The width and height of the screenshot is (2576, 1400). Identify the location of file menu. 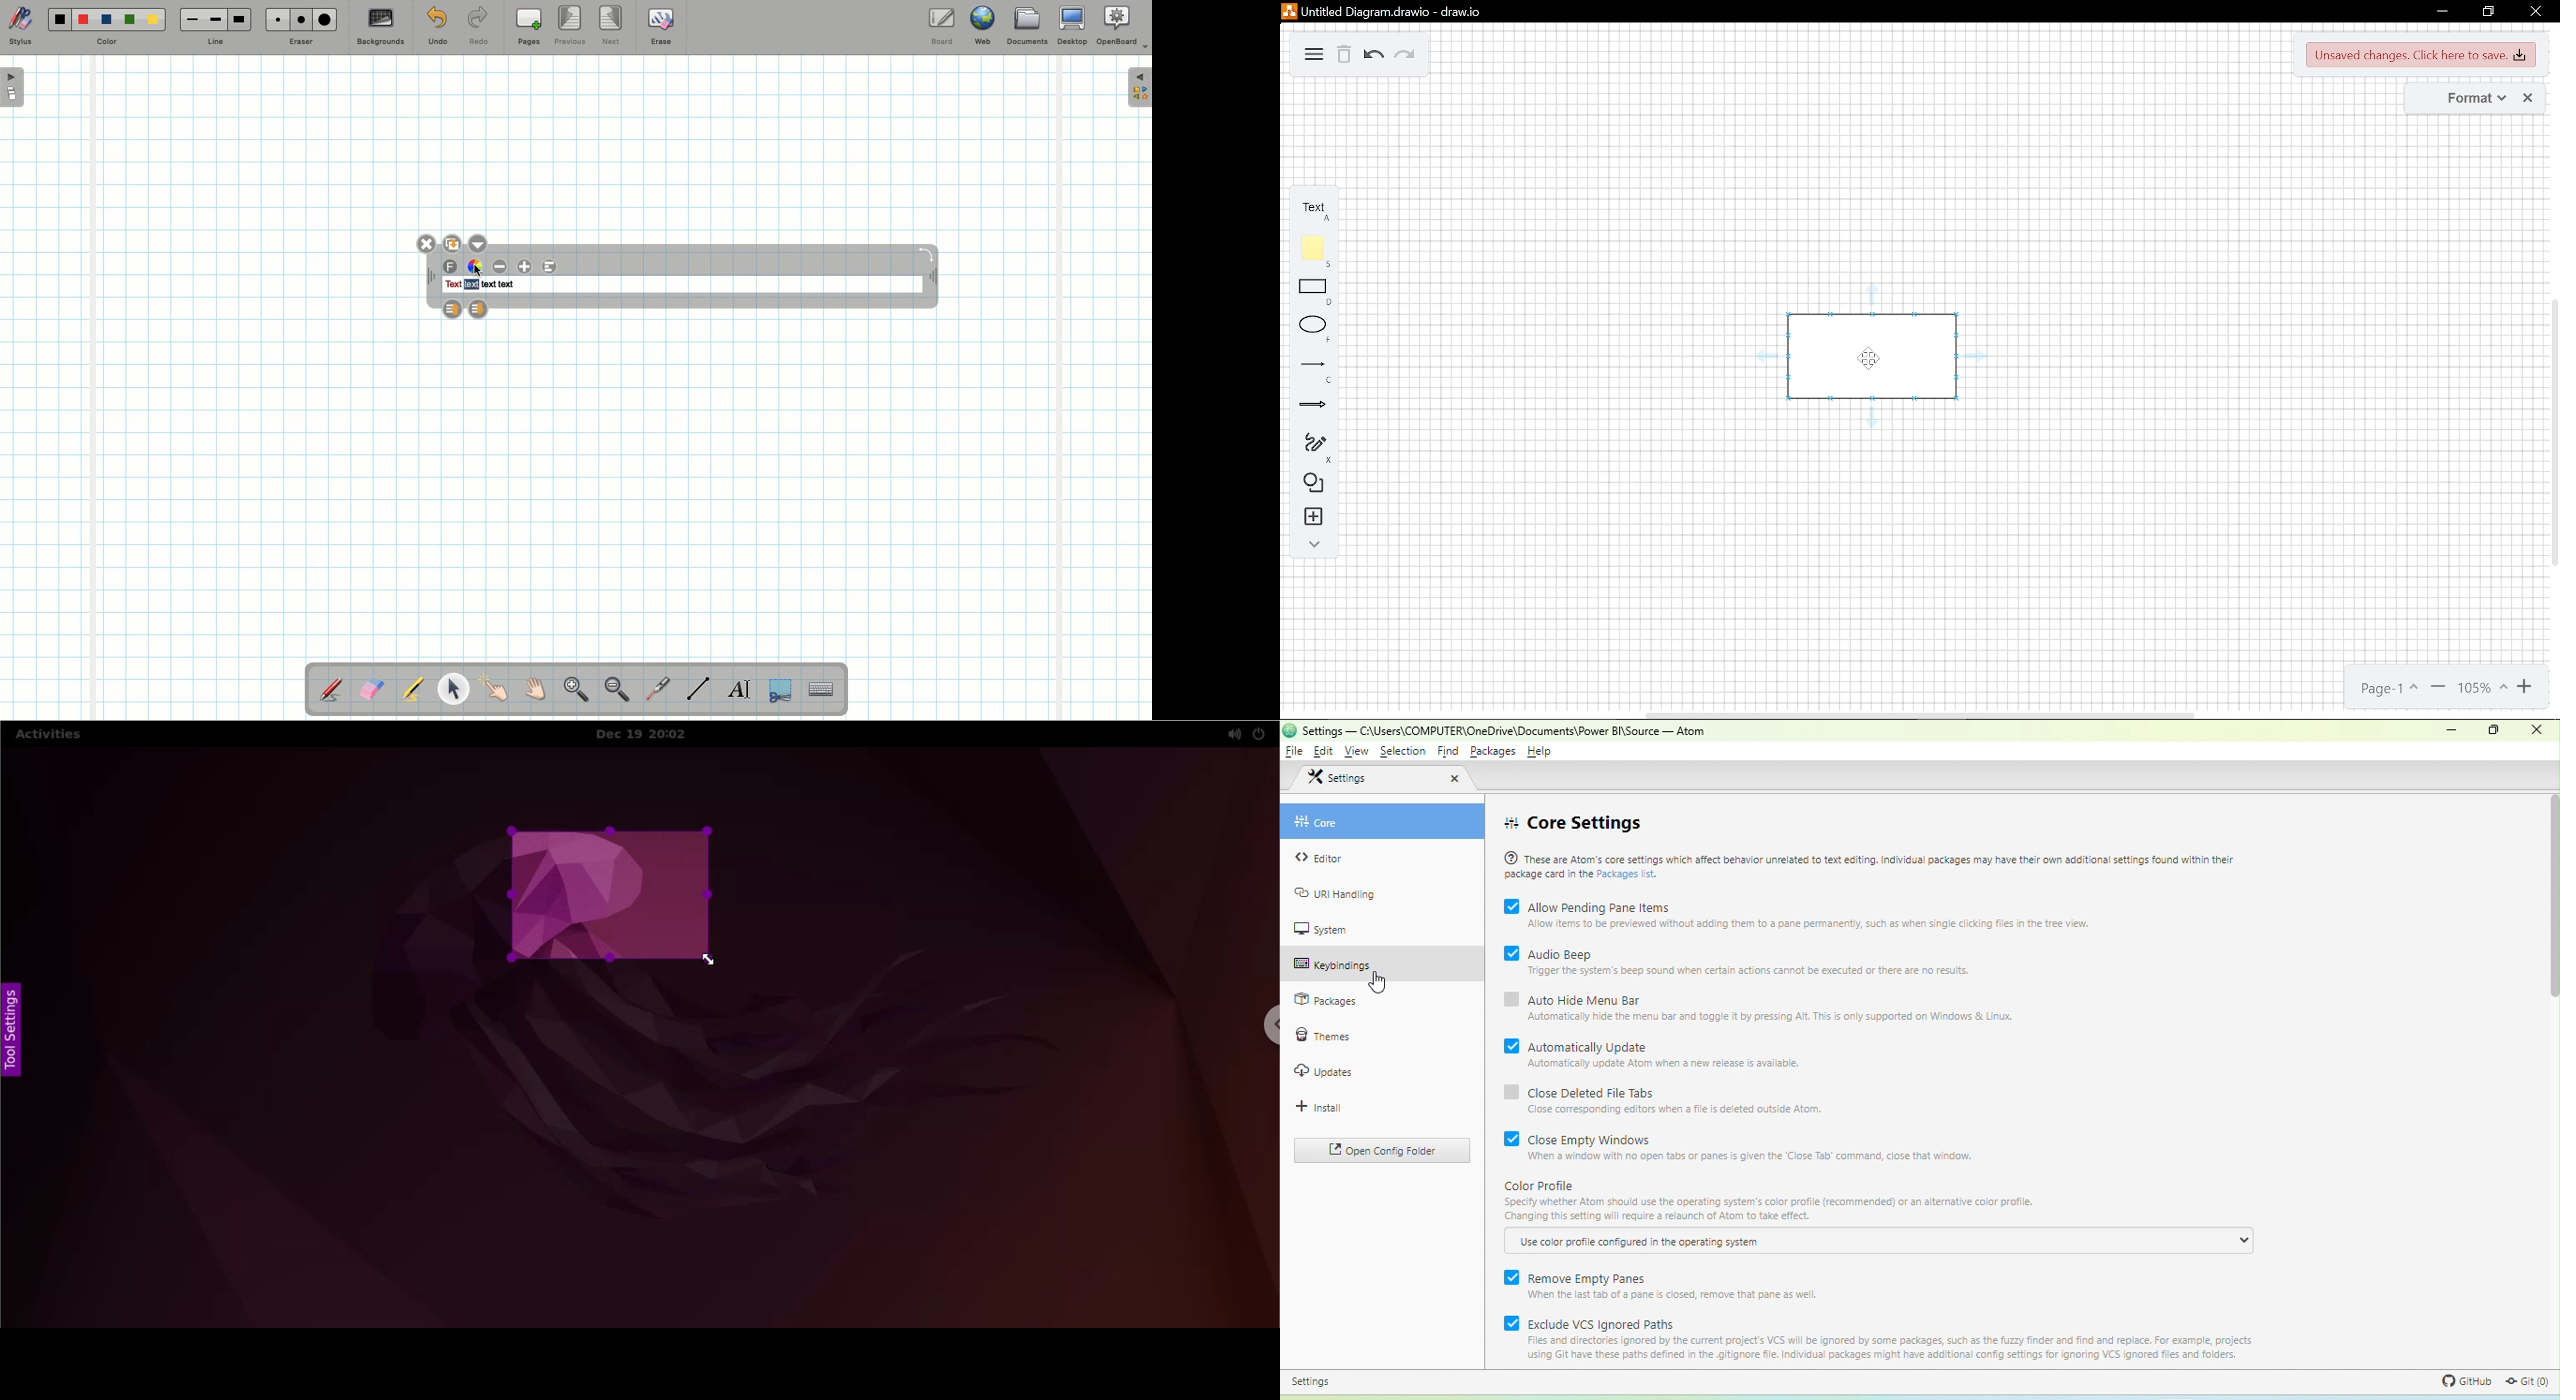
(1295, 751).